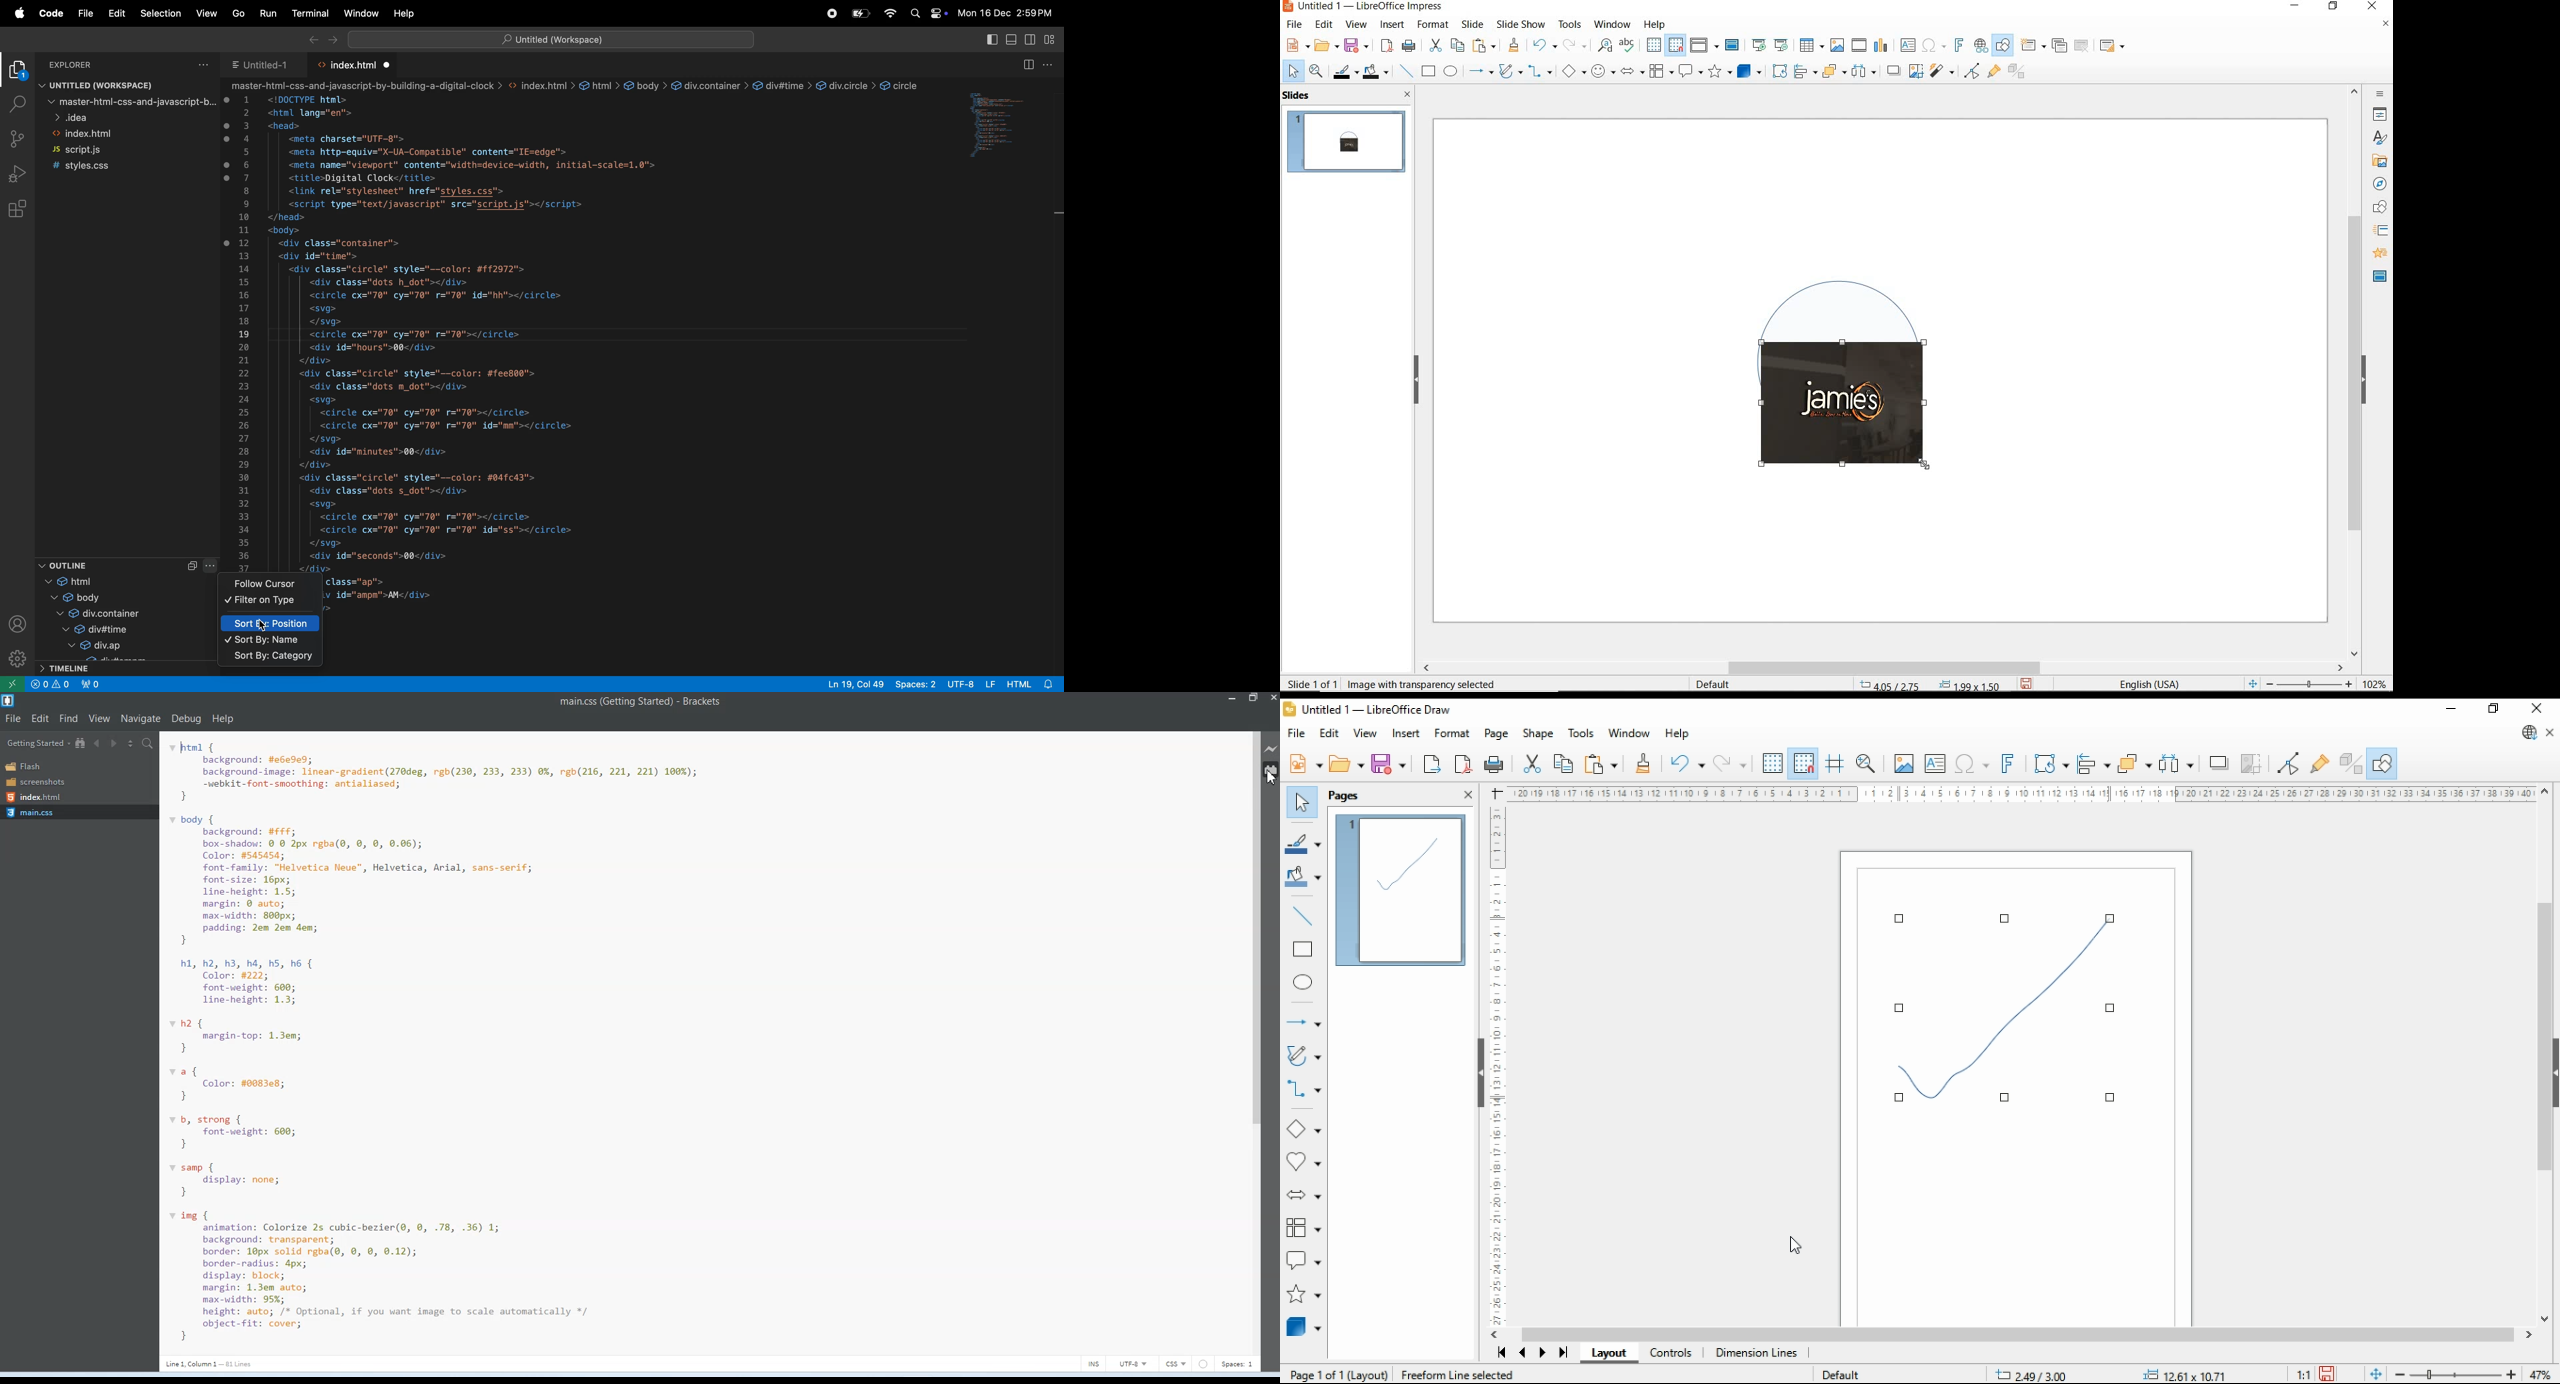 This screenshot has height=1400, width=2576. What do you see at coordinates (1570, 24) in the screenshot?
I see `tools` at bounding box center [1570, 24].